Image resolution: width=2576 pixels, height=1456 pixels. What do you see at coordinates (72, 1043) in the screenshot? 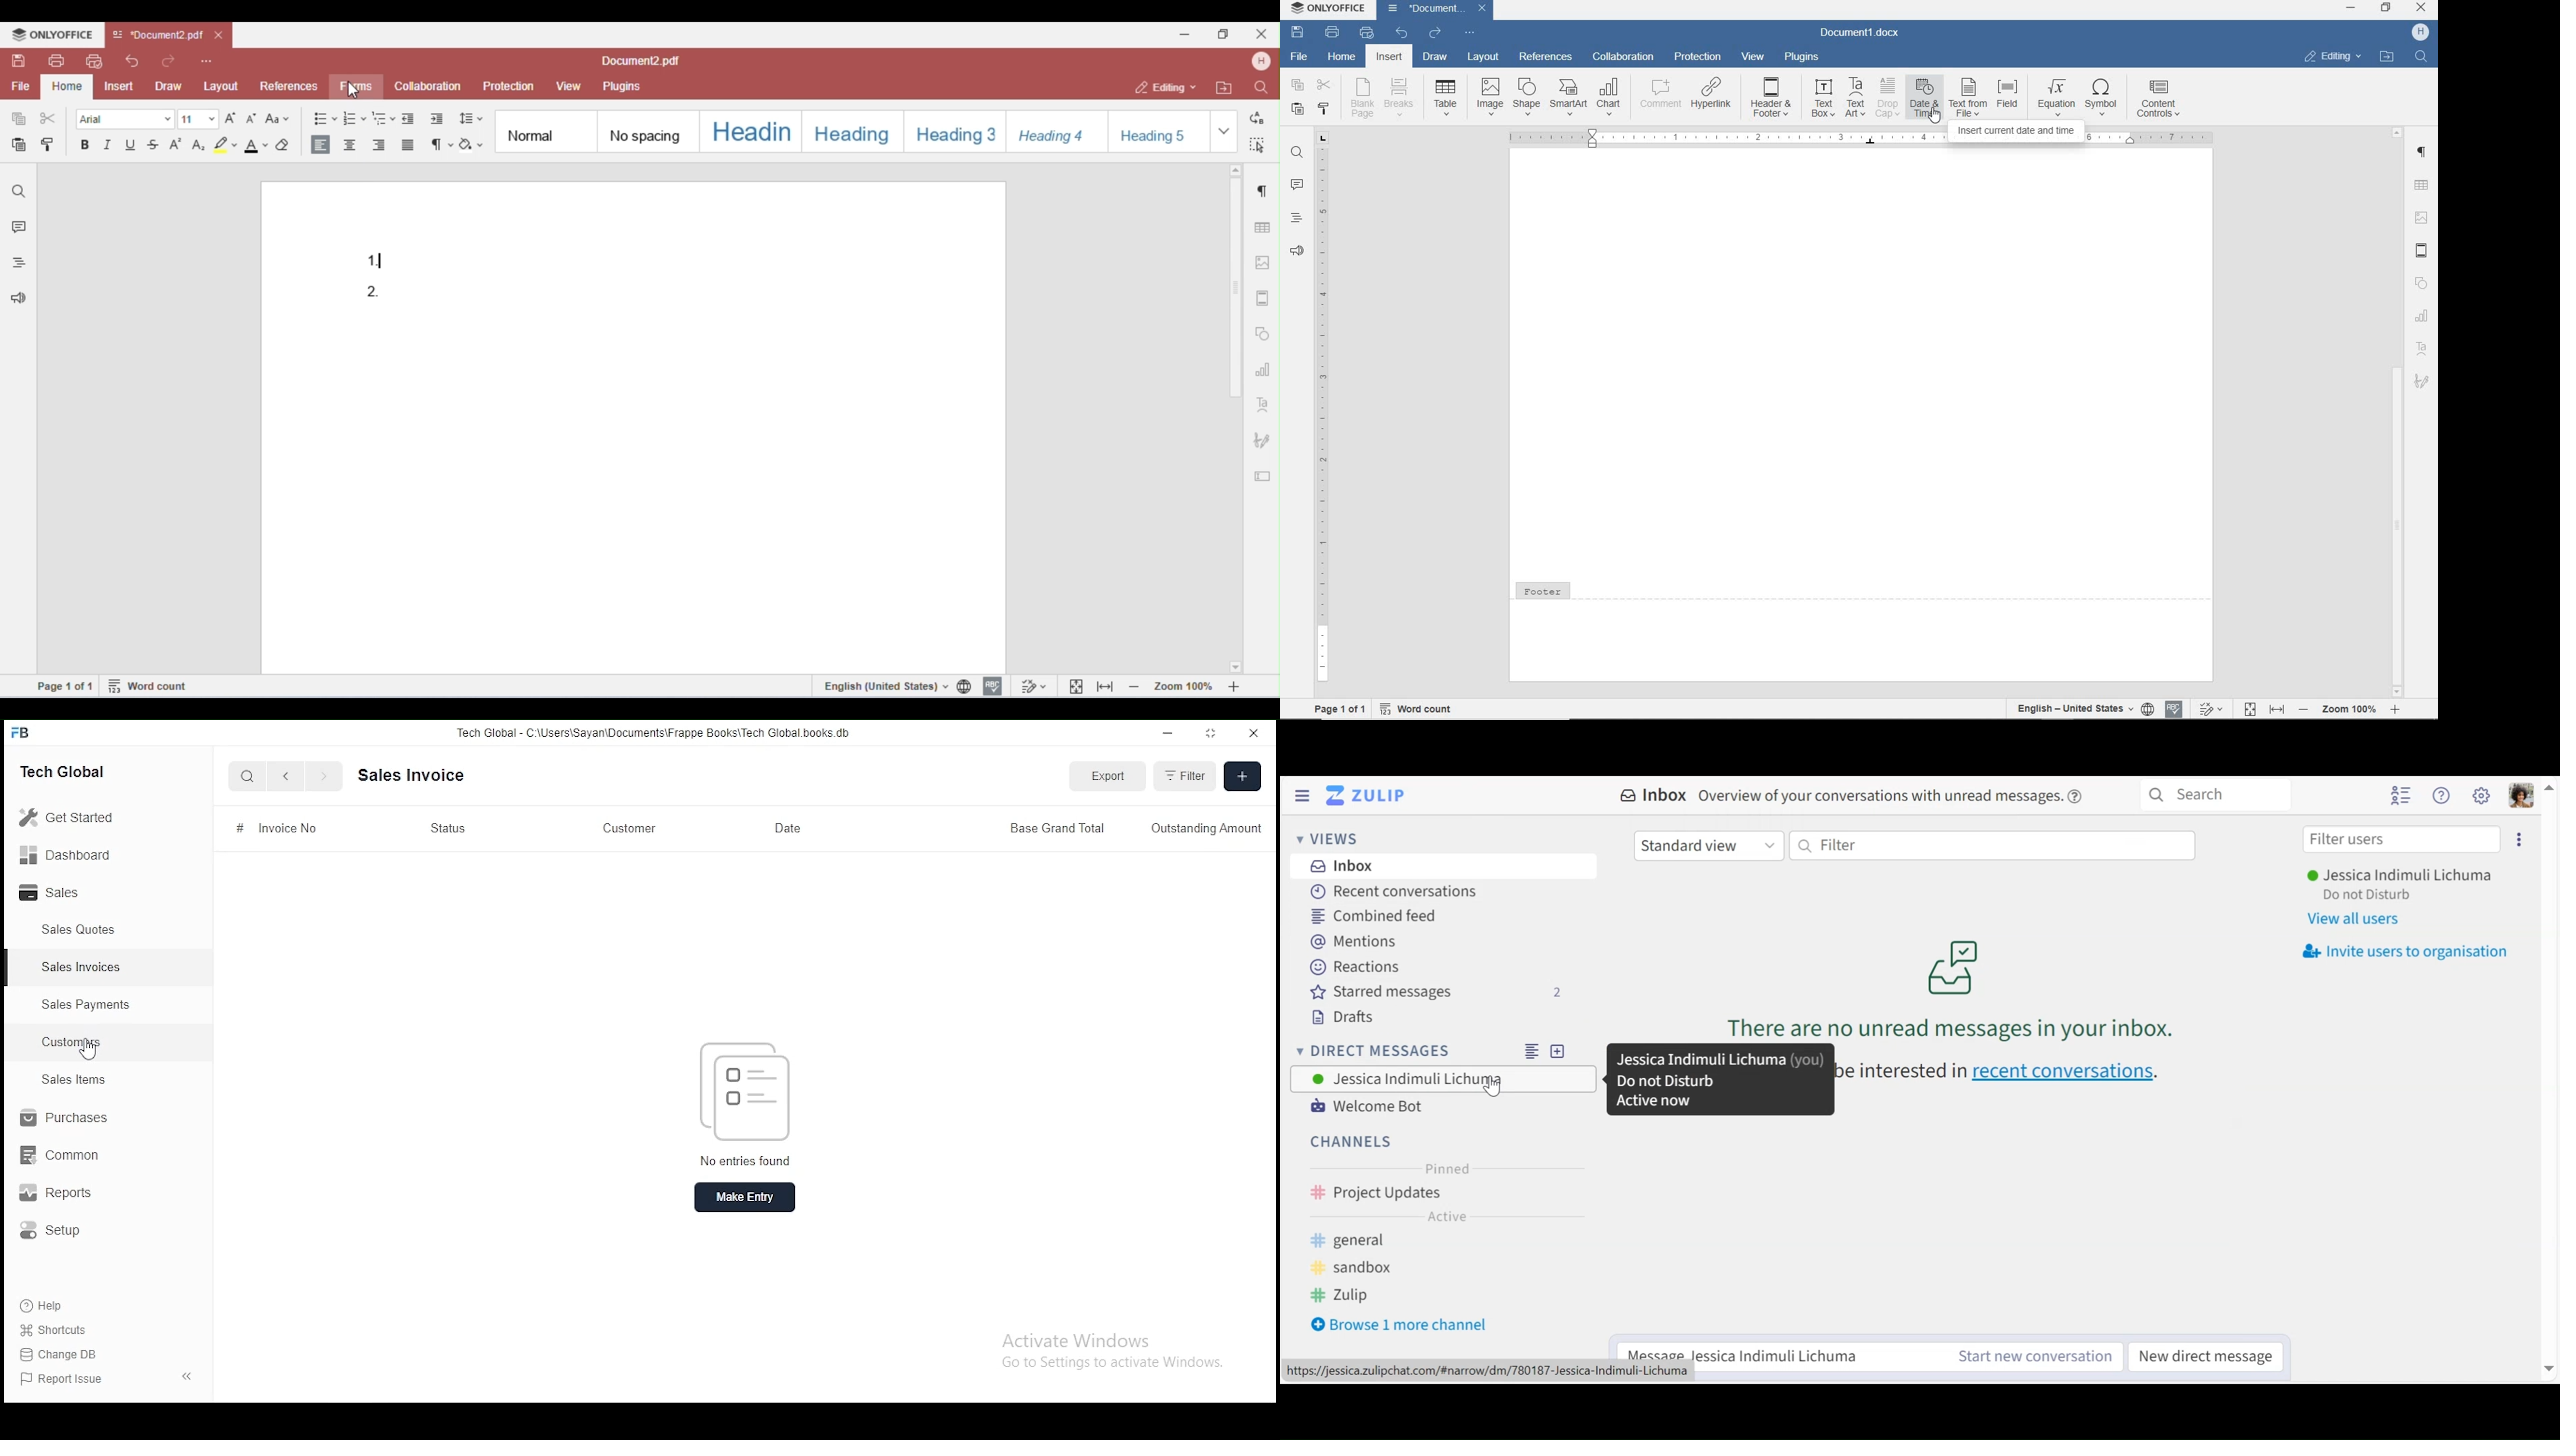
I see `customers` at bounding box center [72, 1043].